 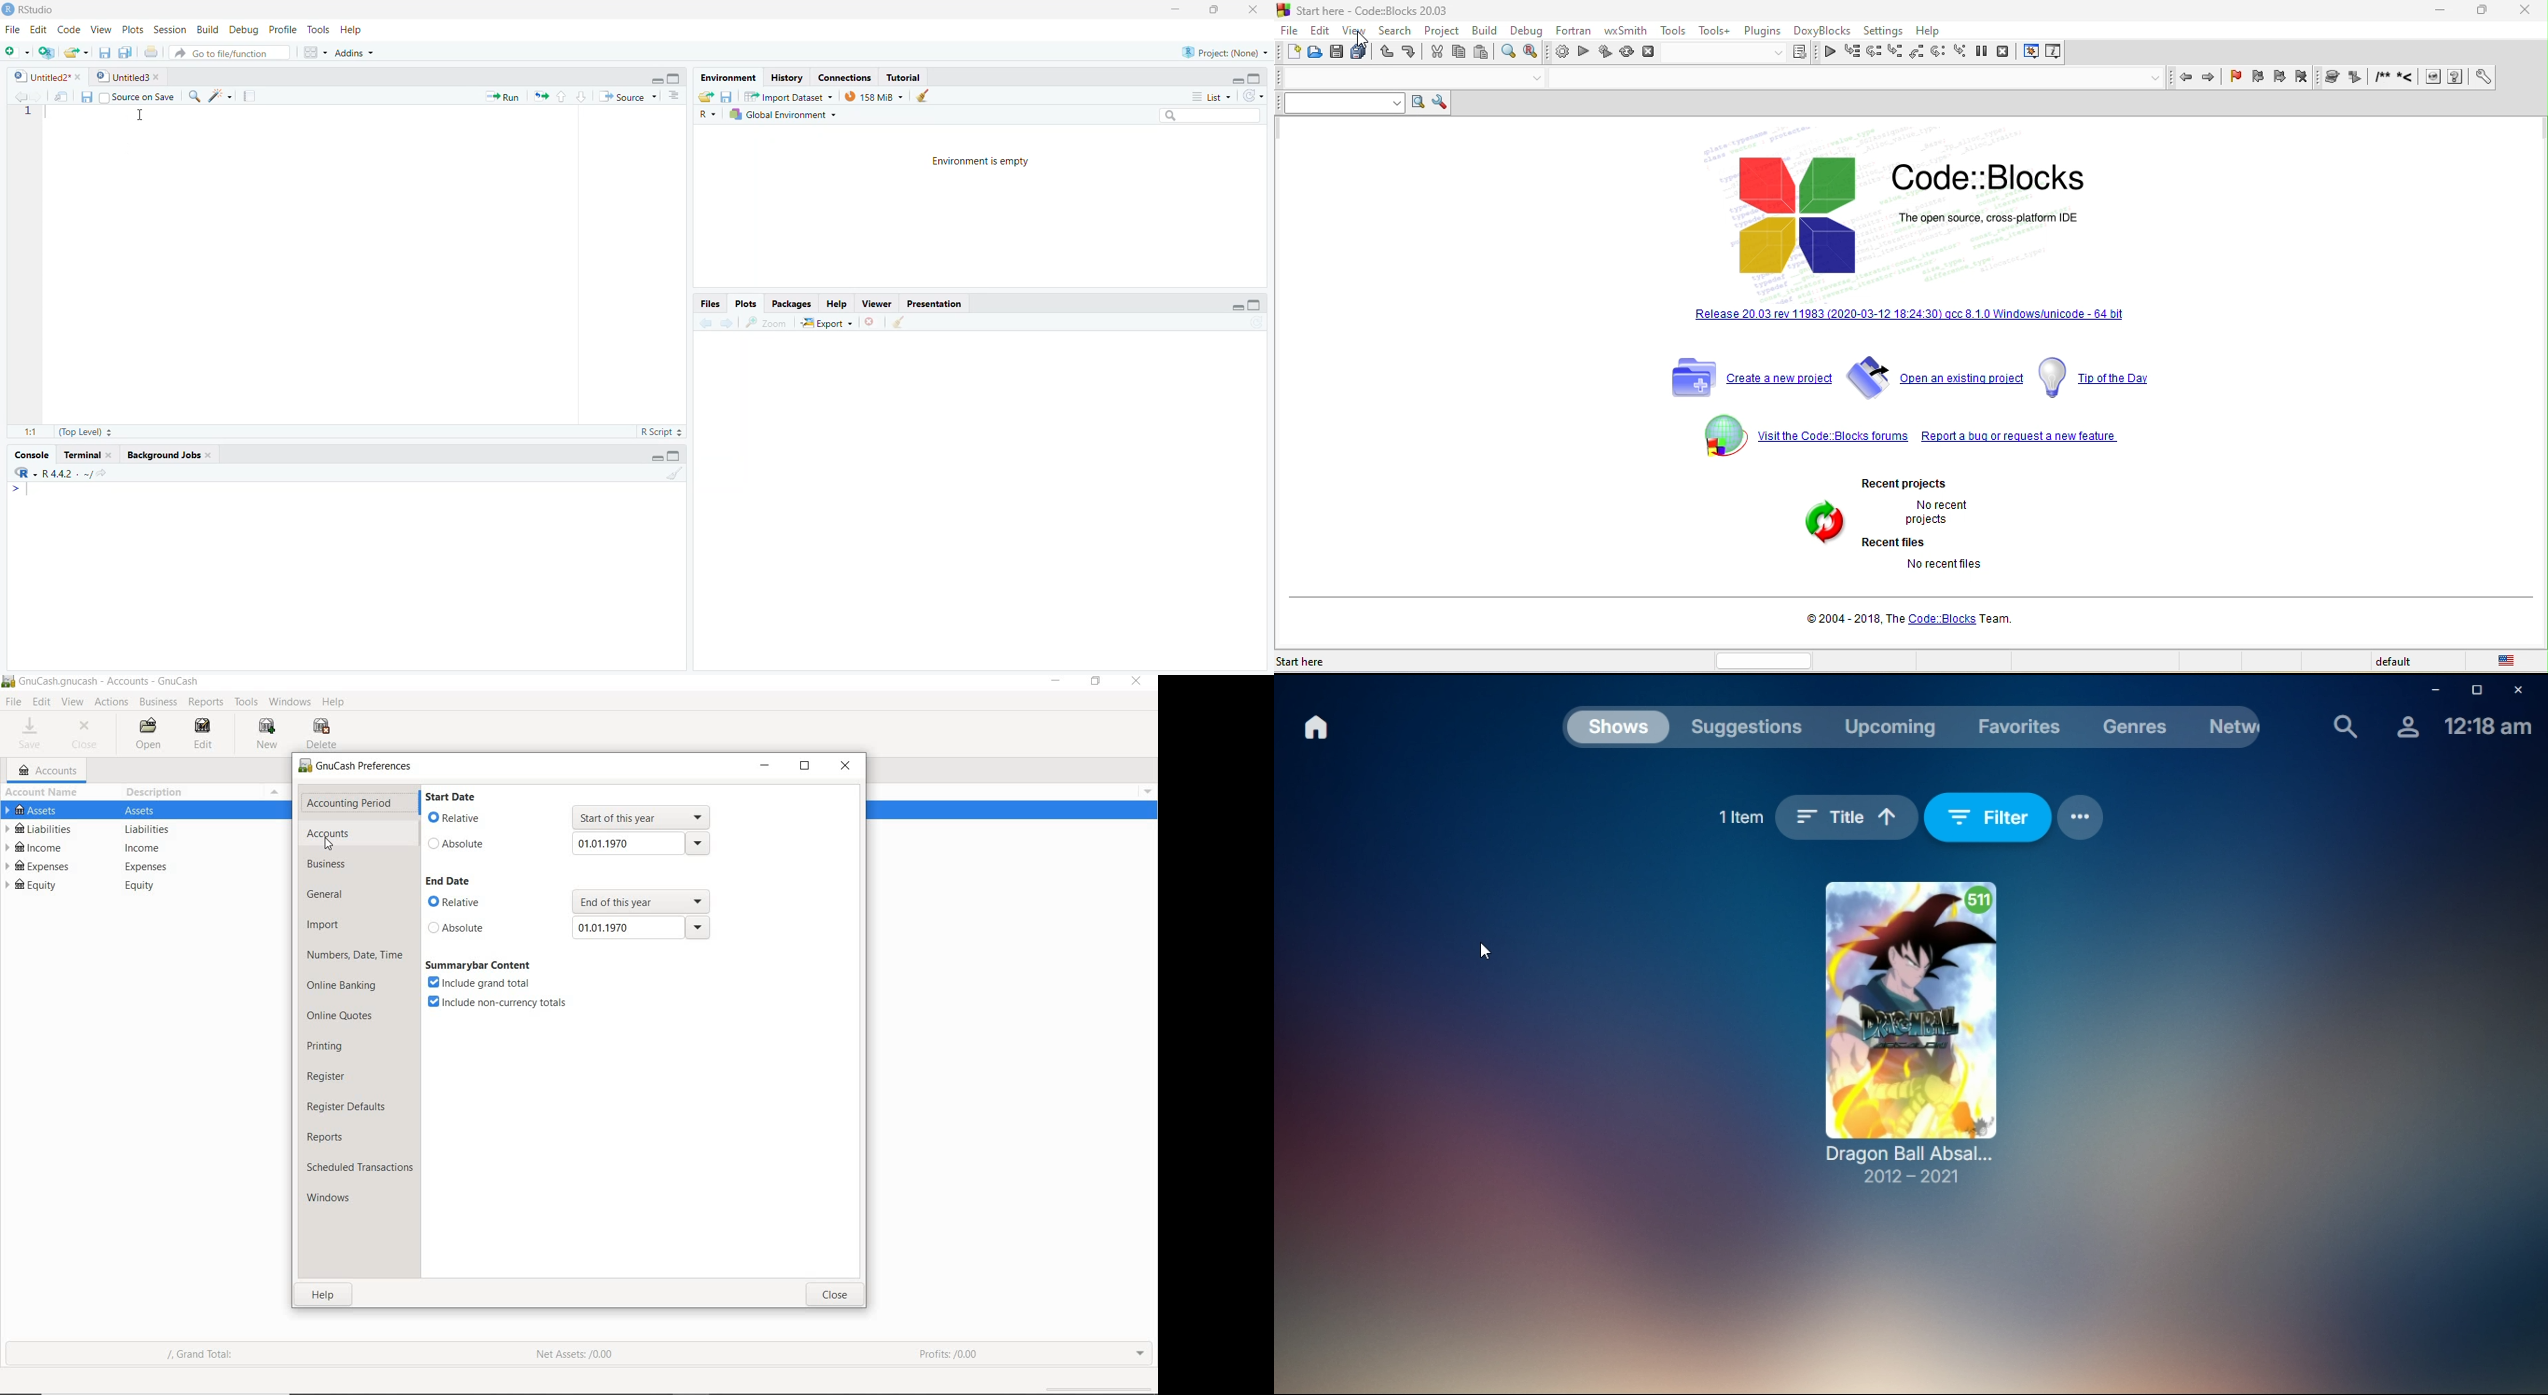 What do you see at coordinates (327, 1045) in the screenshot?
I see `printing` at bounding box center [327, 1045].